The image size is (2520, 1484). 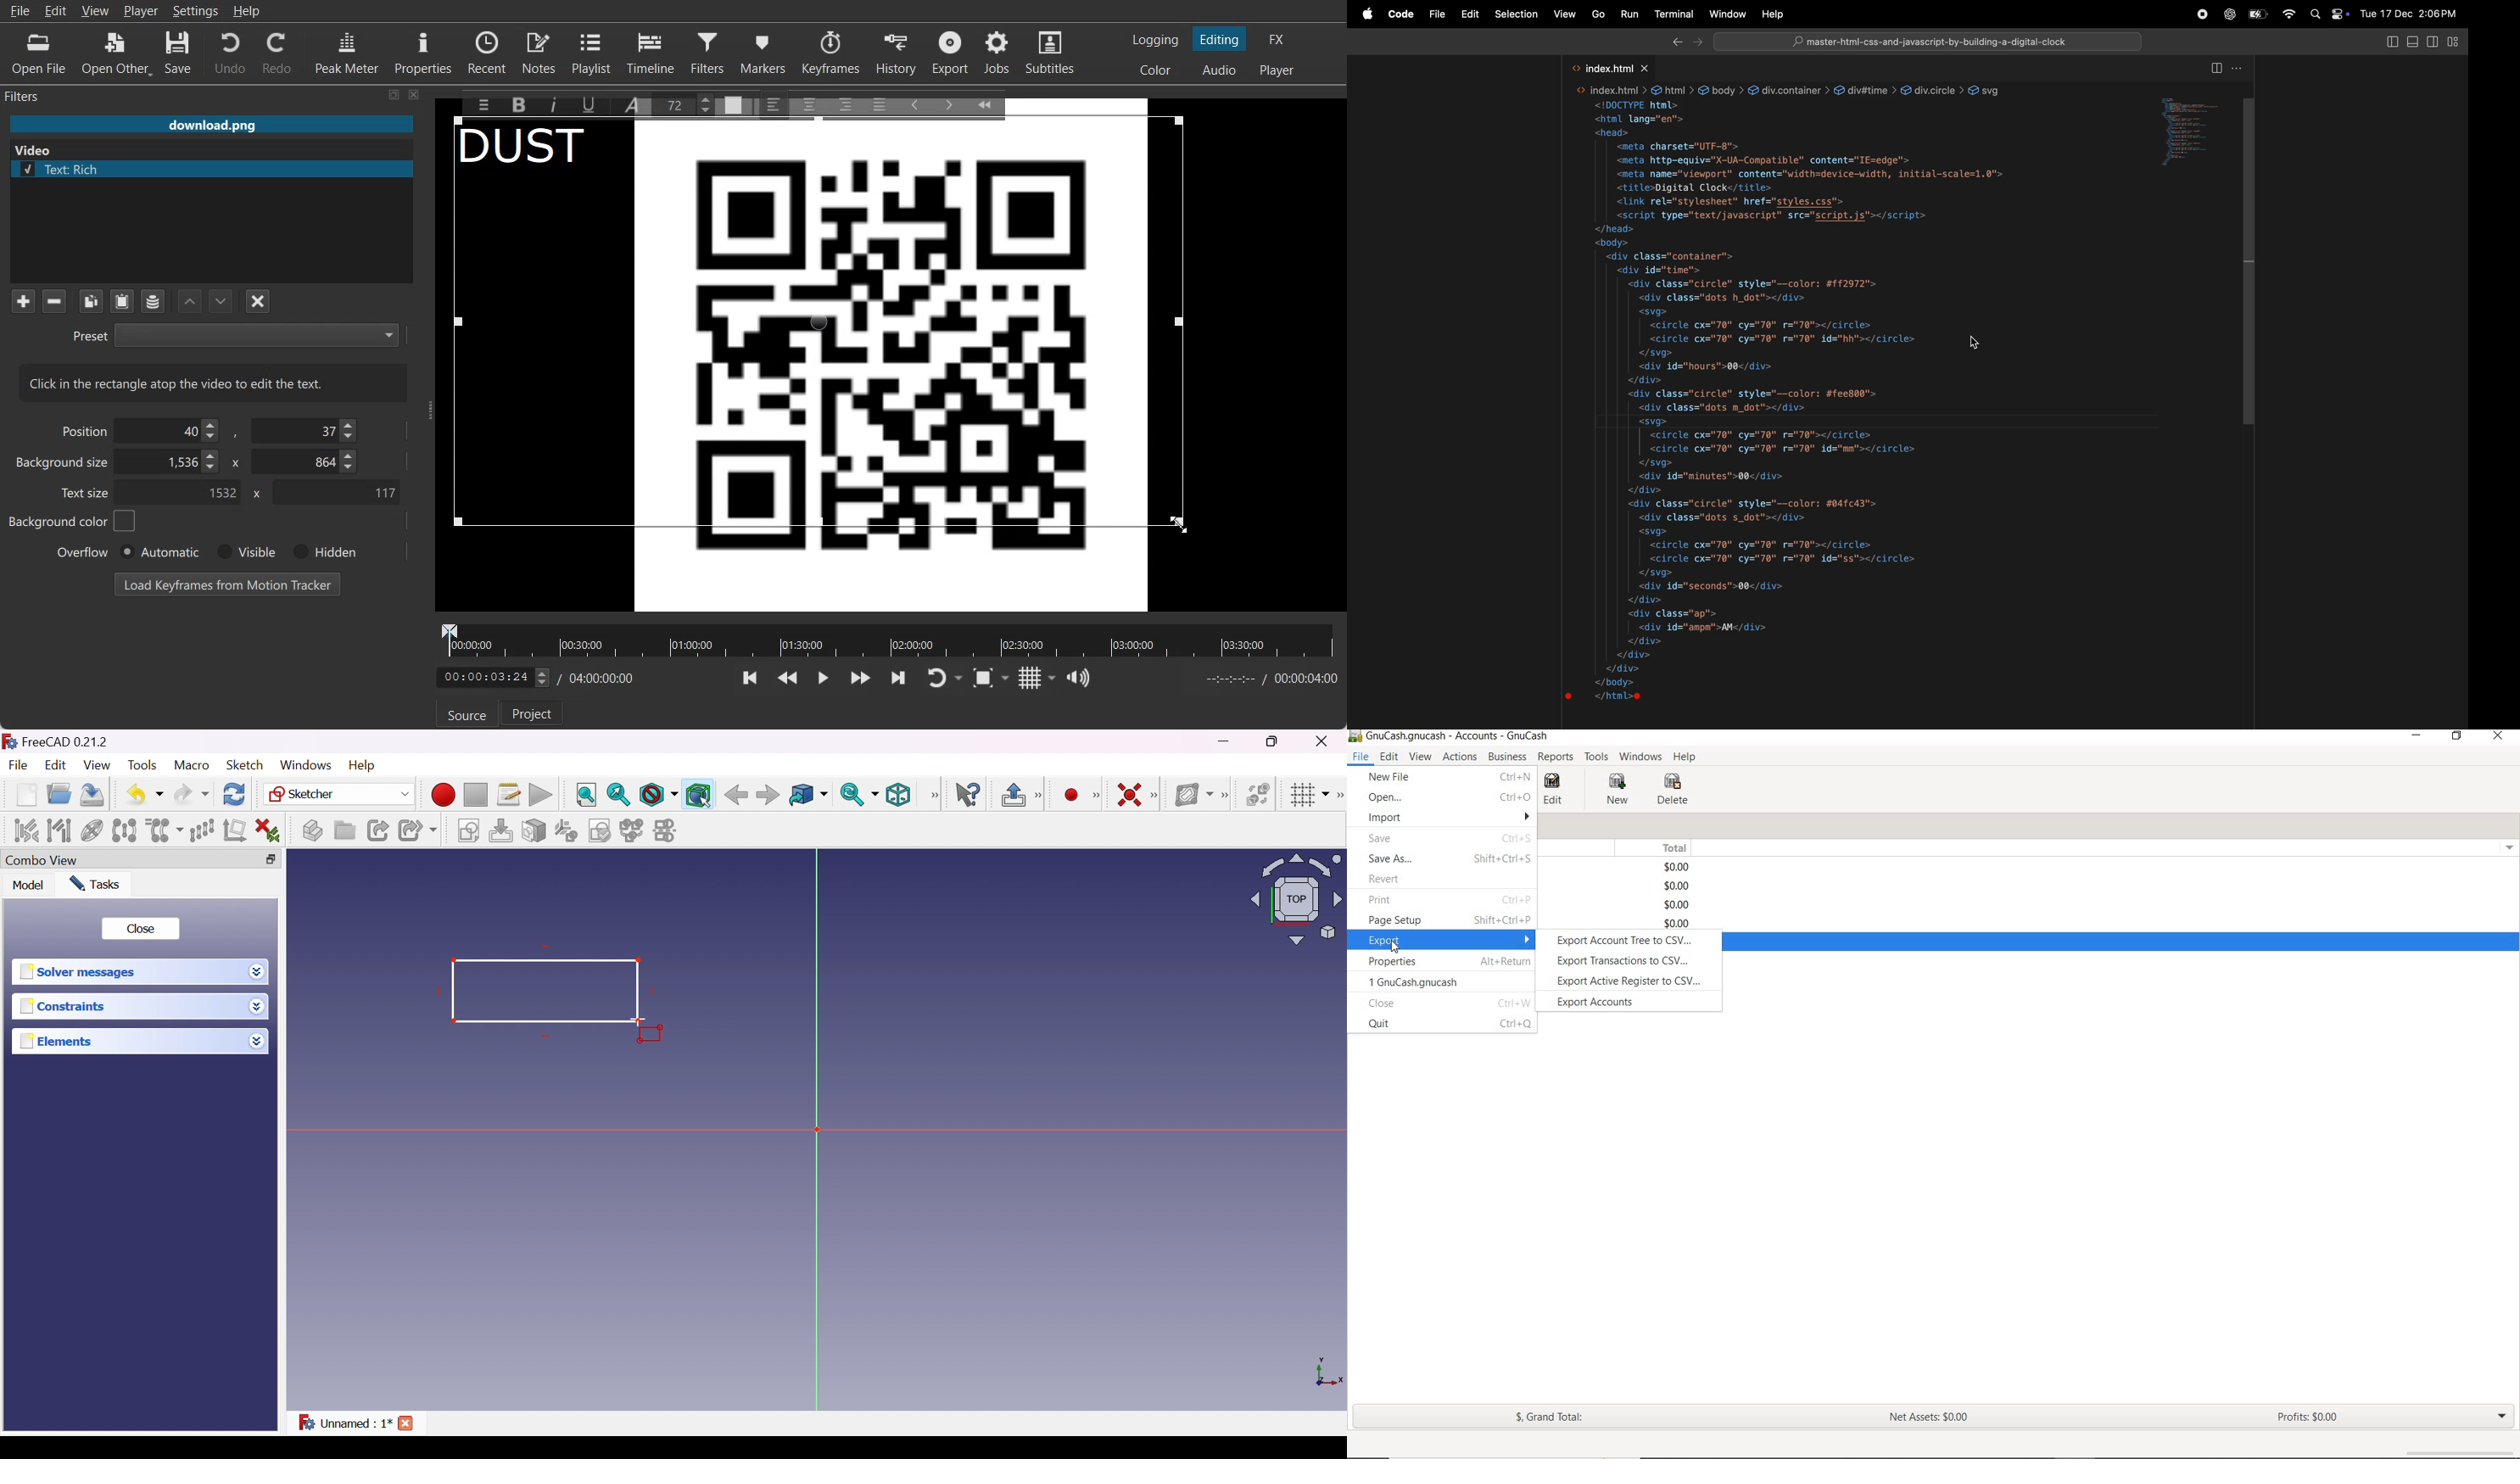 I want to click on What's this?, so click(x=966, y=795).